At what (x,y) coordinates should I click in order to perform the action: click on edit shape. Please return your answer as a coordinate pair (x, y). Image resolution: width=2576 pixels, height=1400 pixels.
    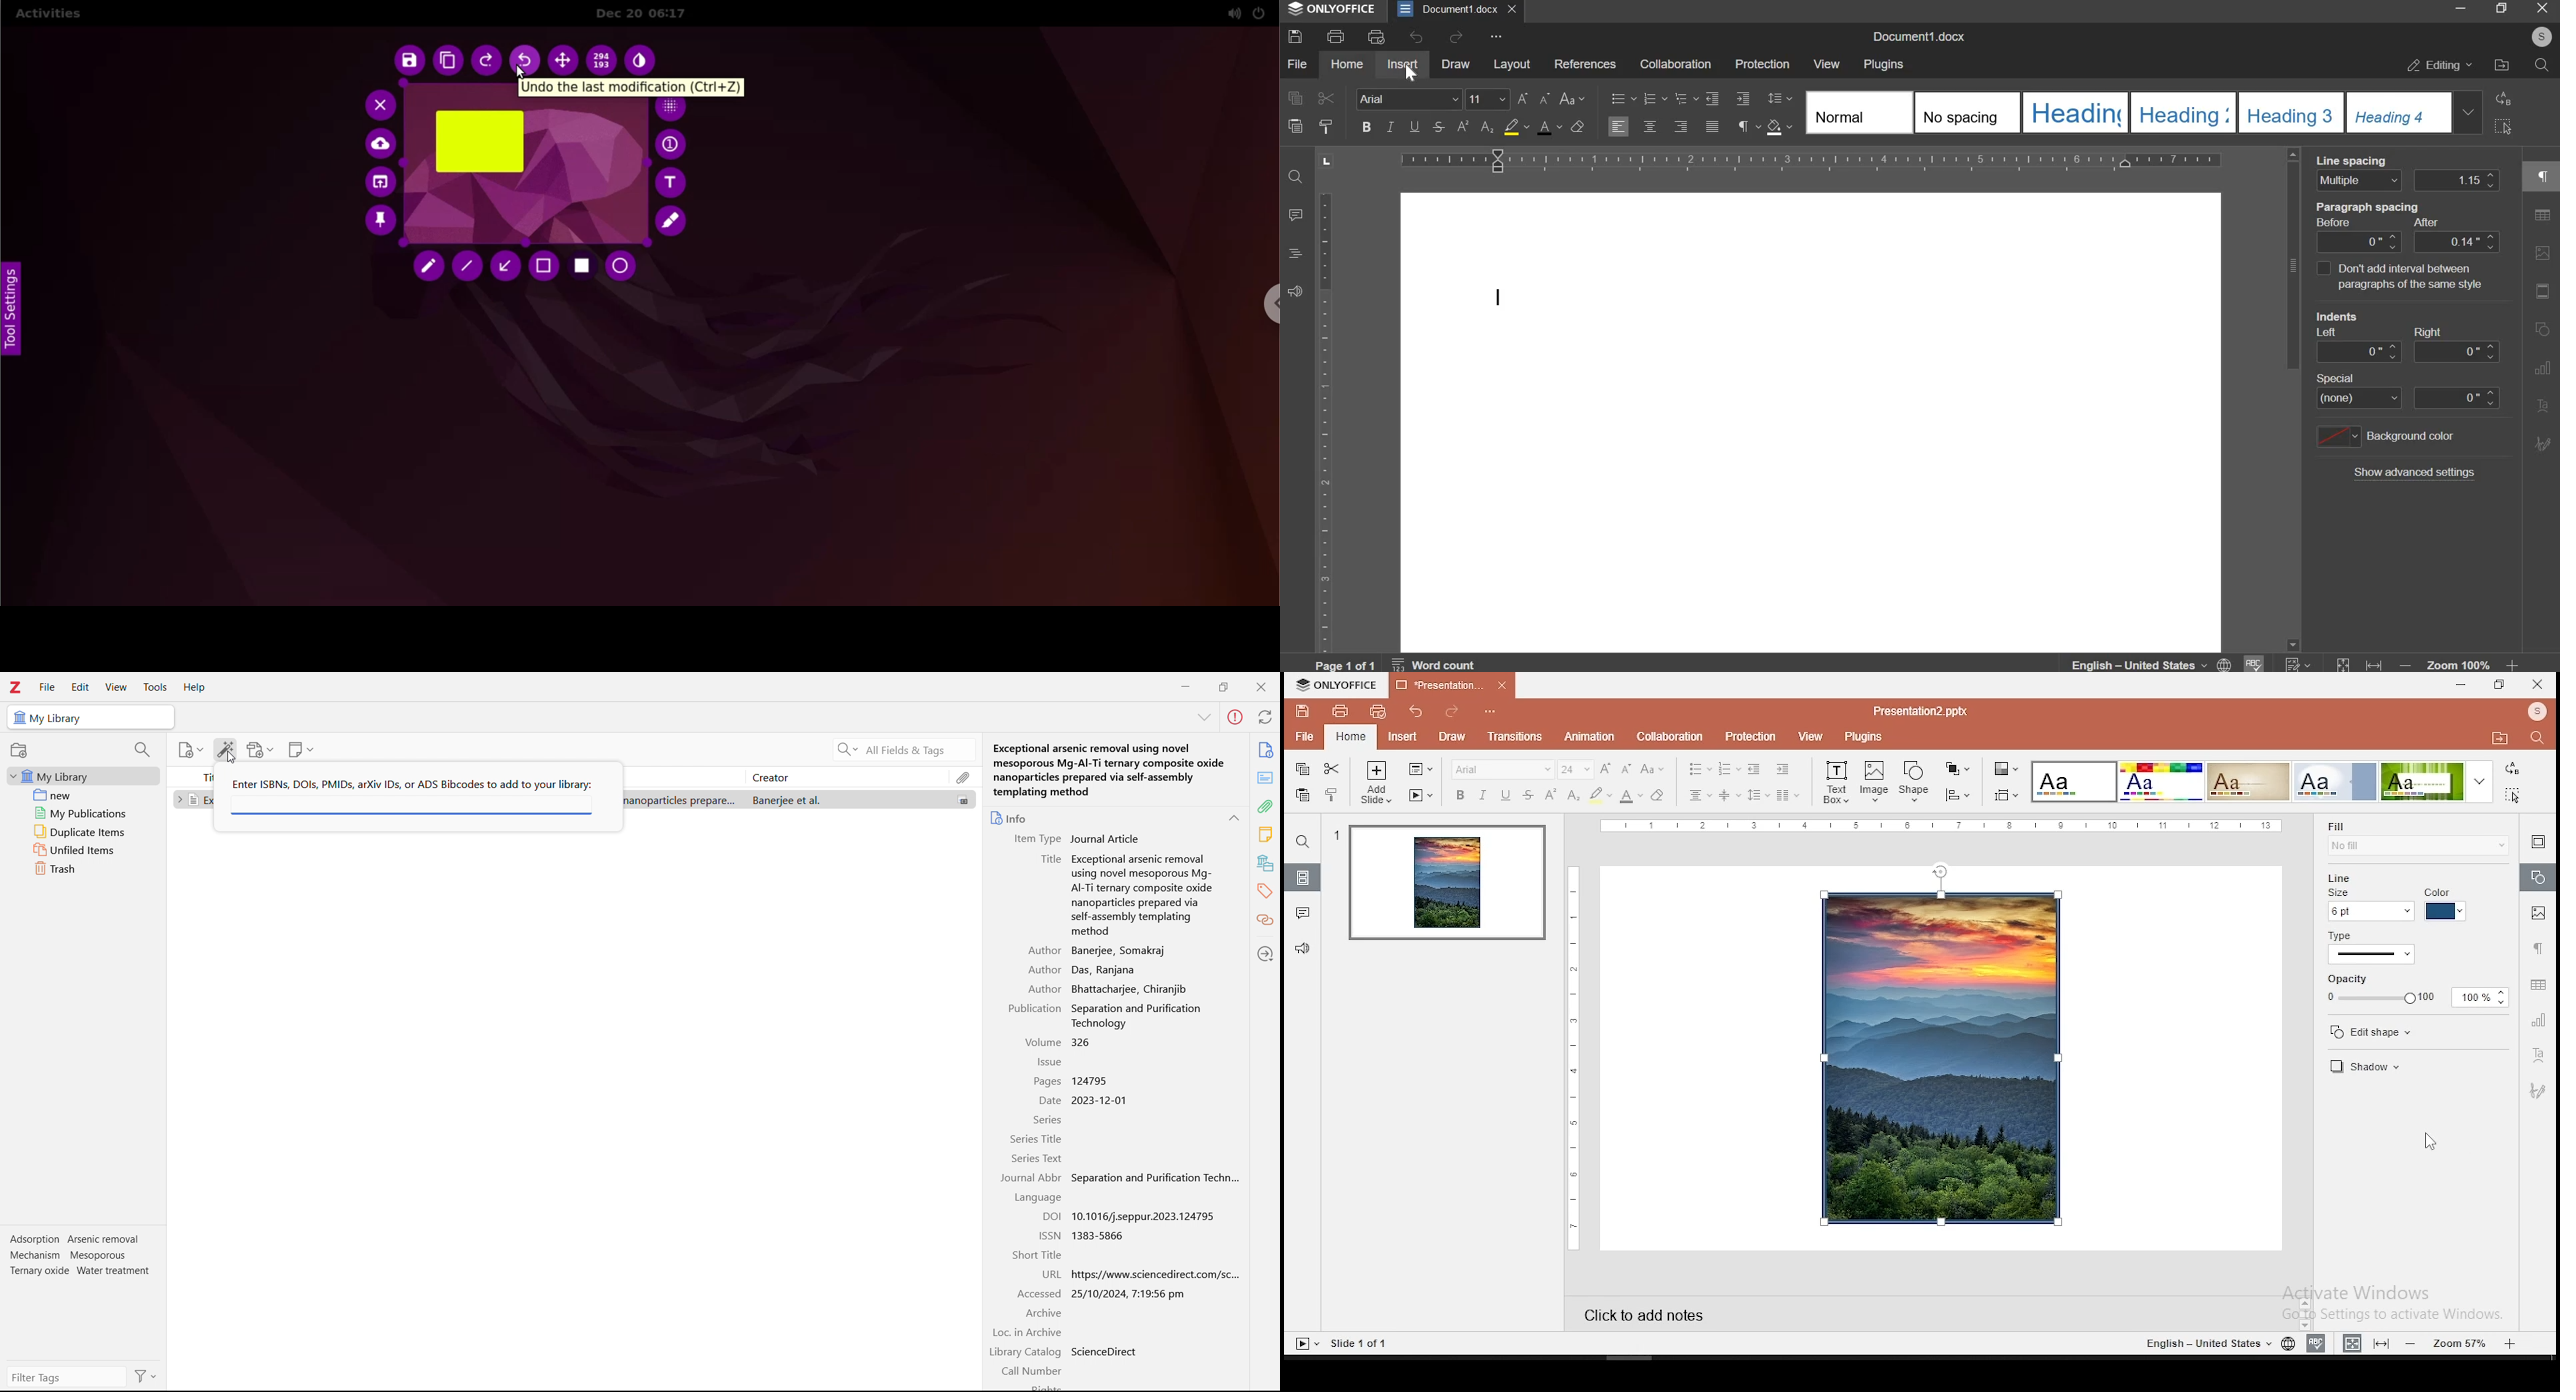
    Looking at the image, I should click on (2372, 1032).